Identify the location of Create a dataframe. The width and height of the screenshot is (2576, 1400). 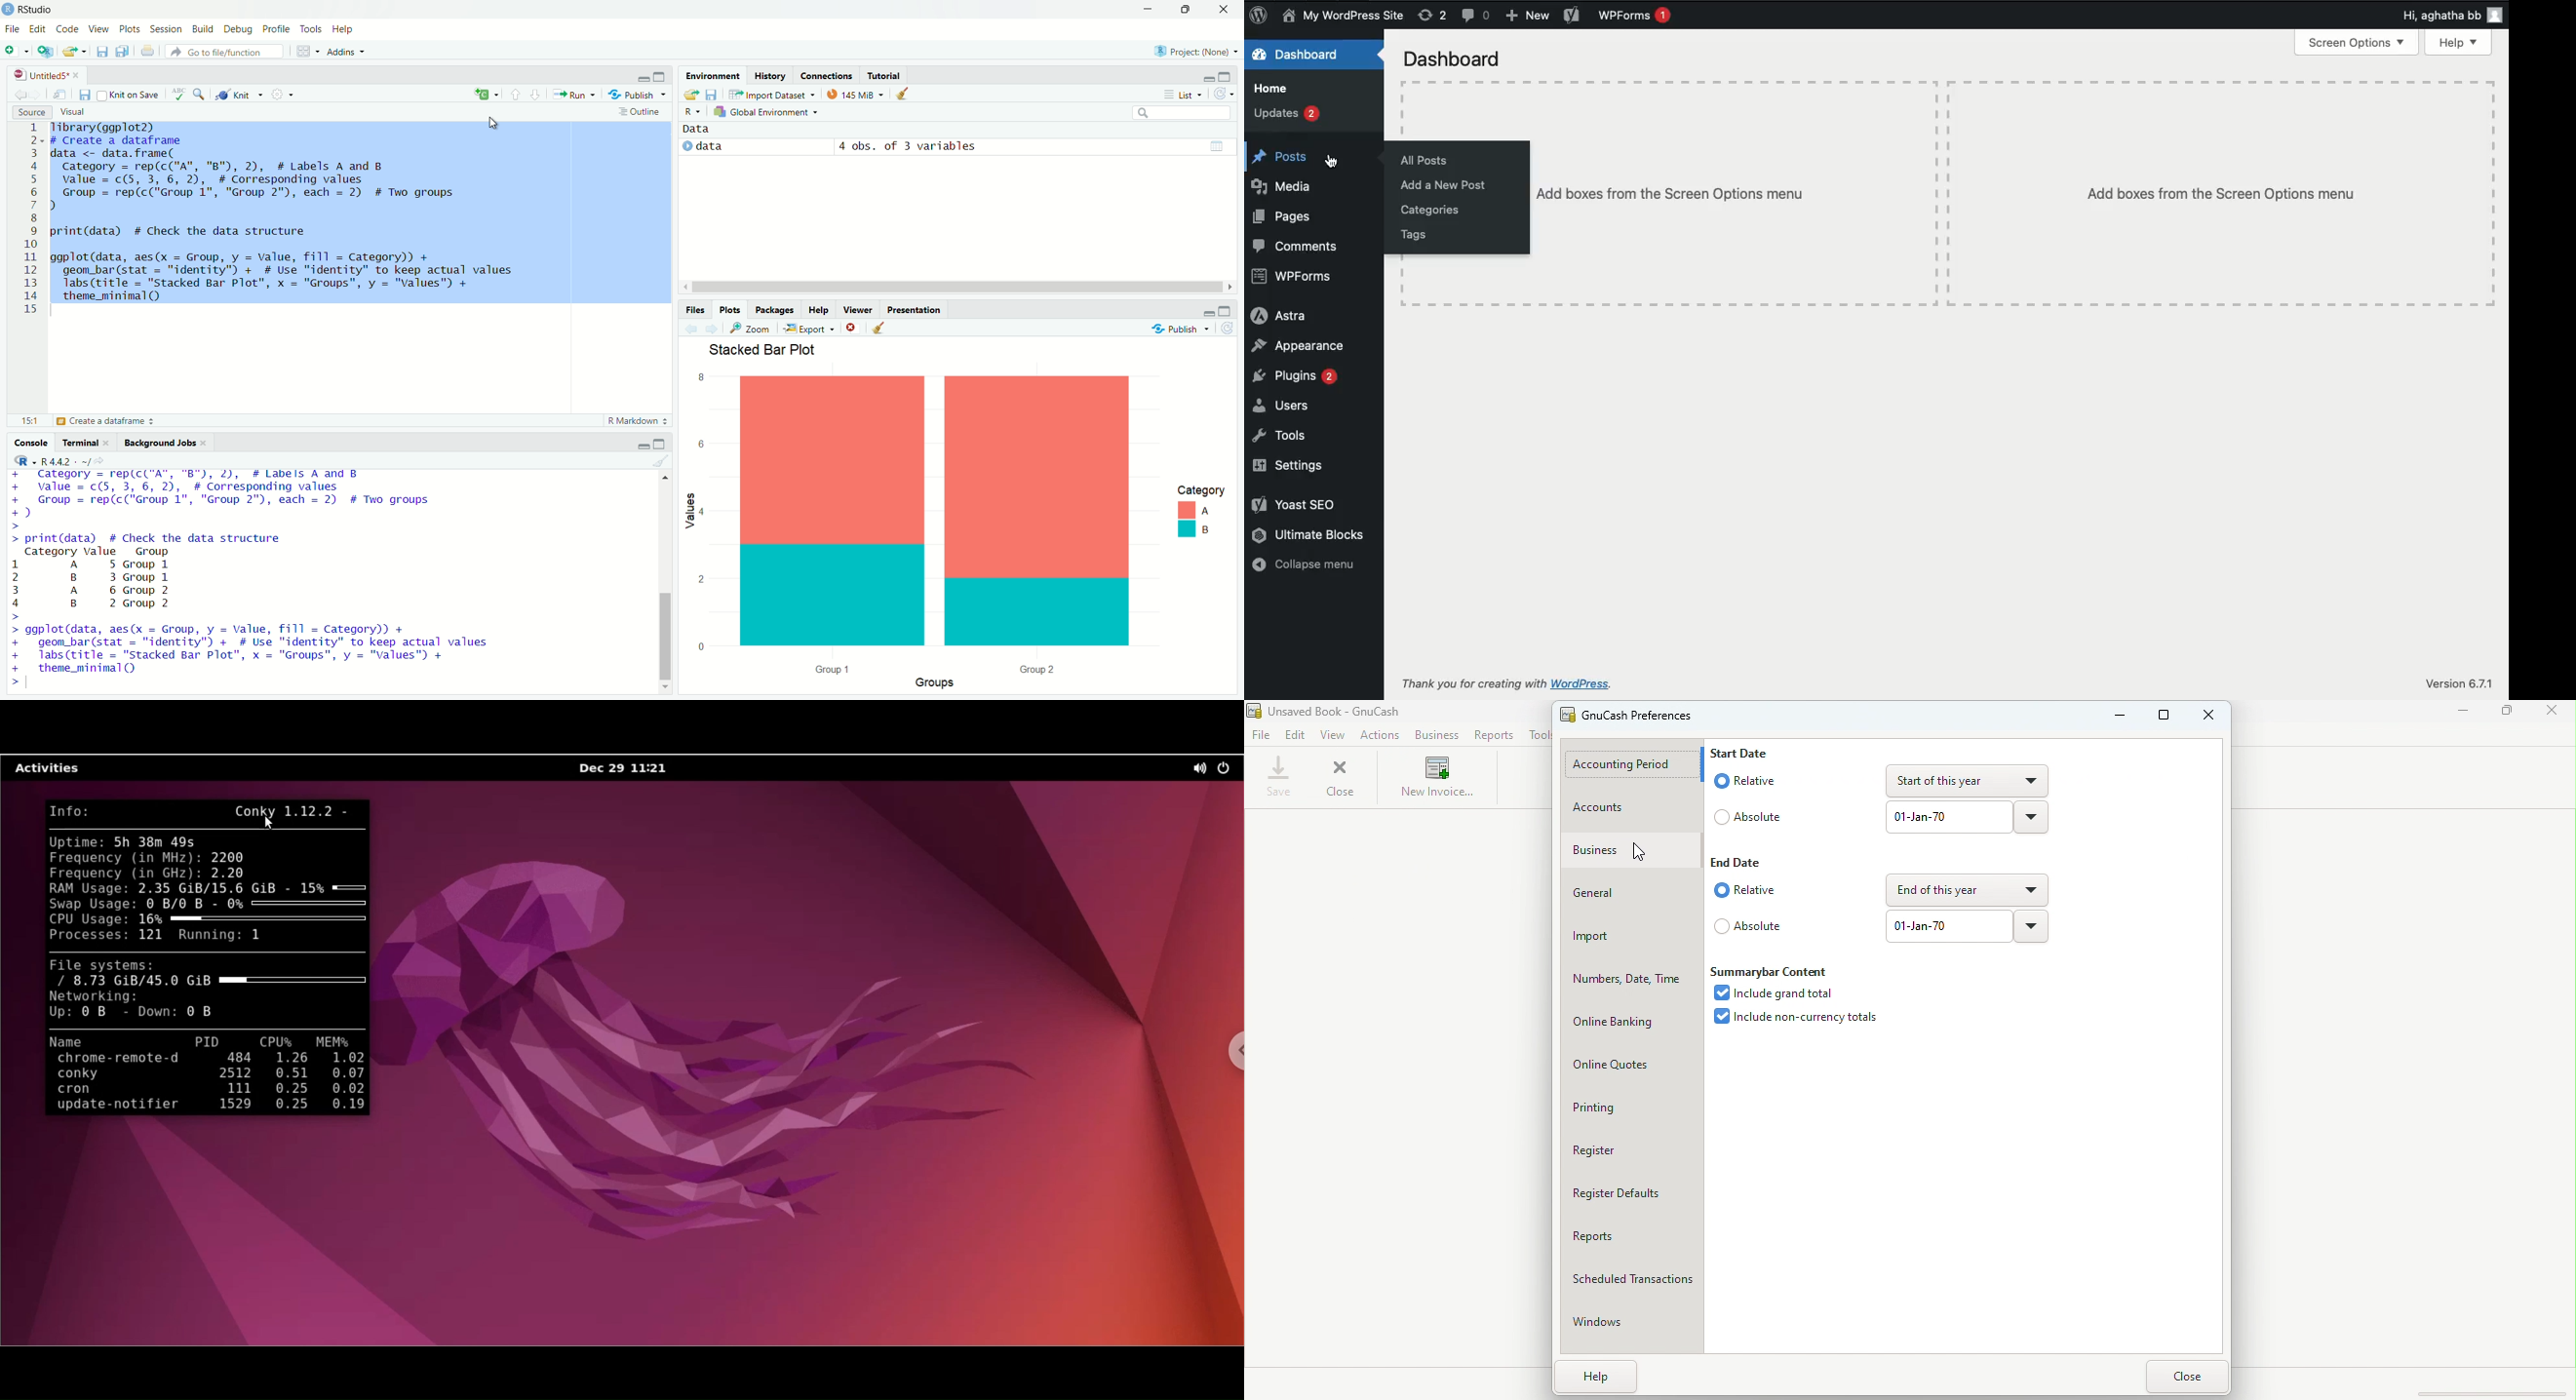
(104, 422).